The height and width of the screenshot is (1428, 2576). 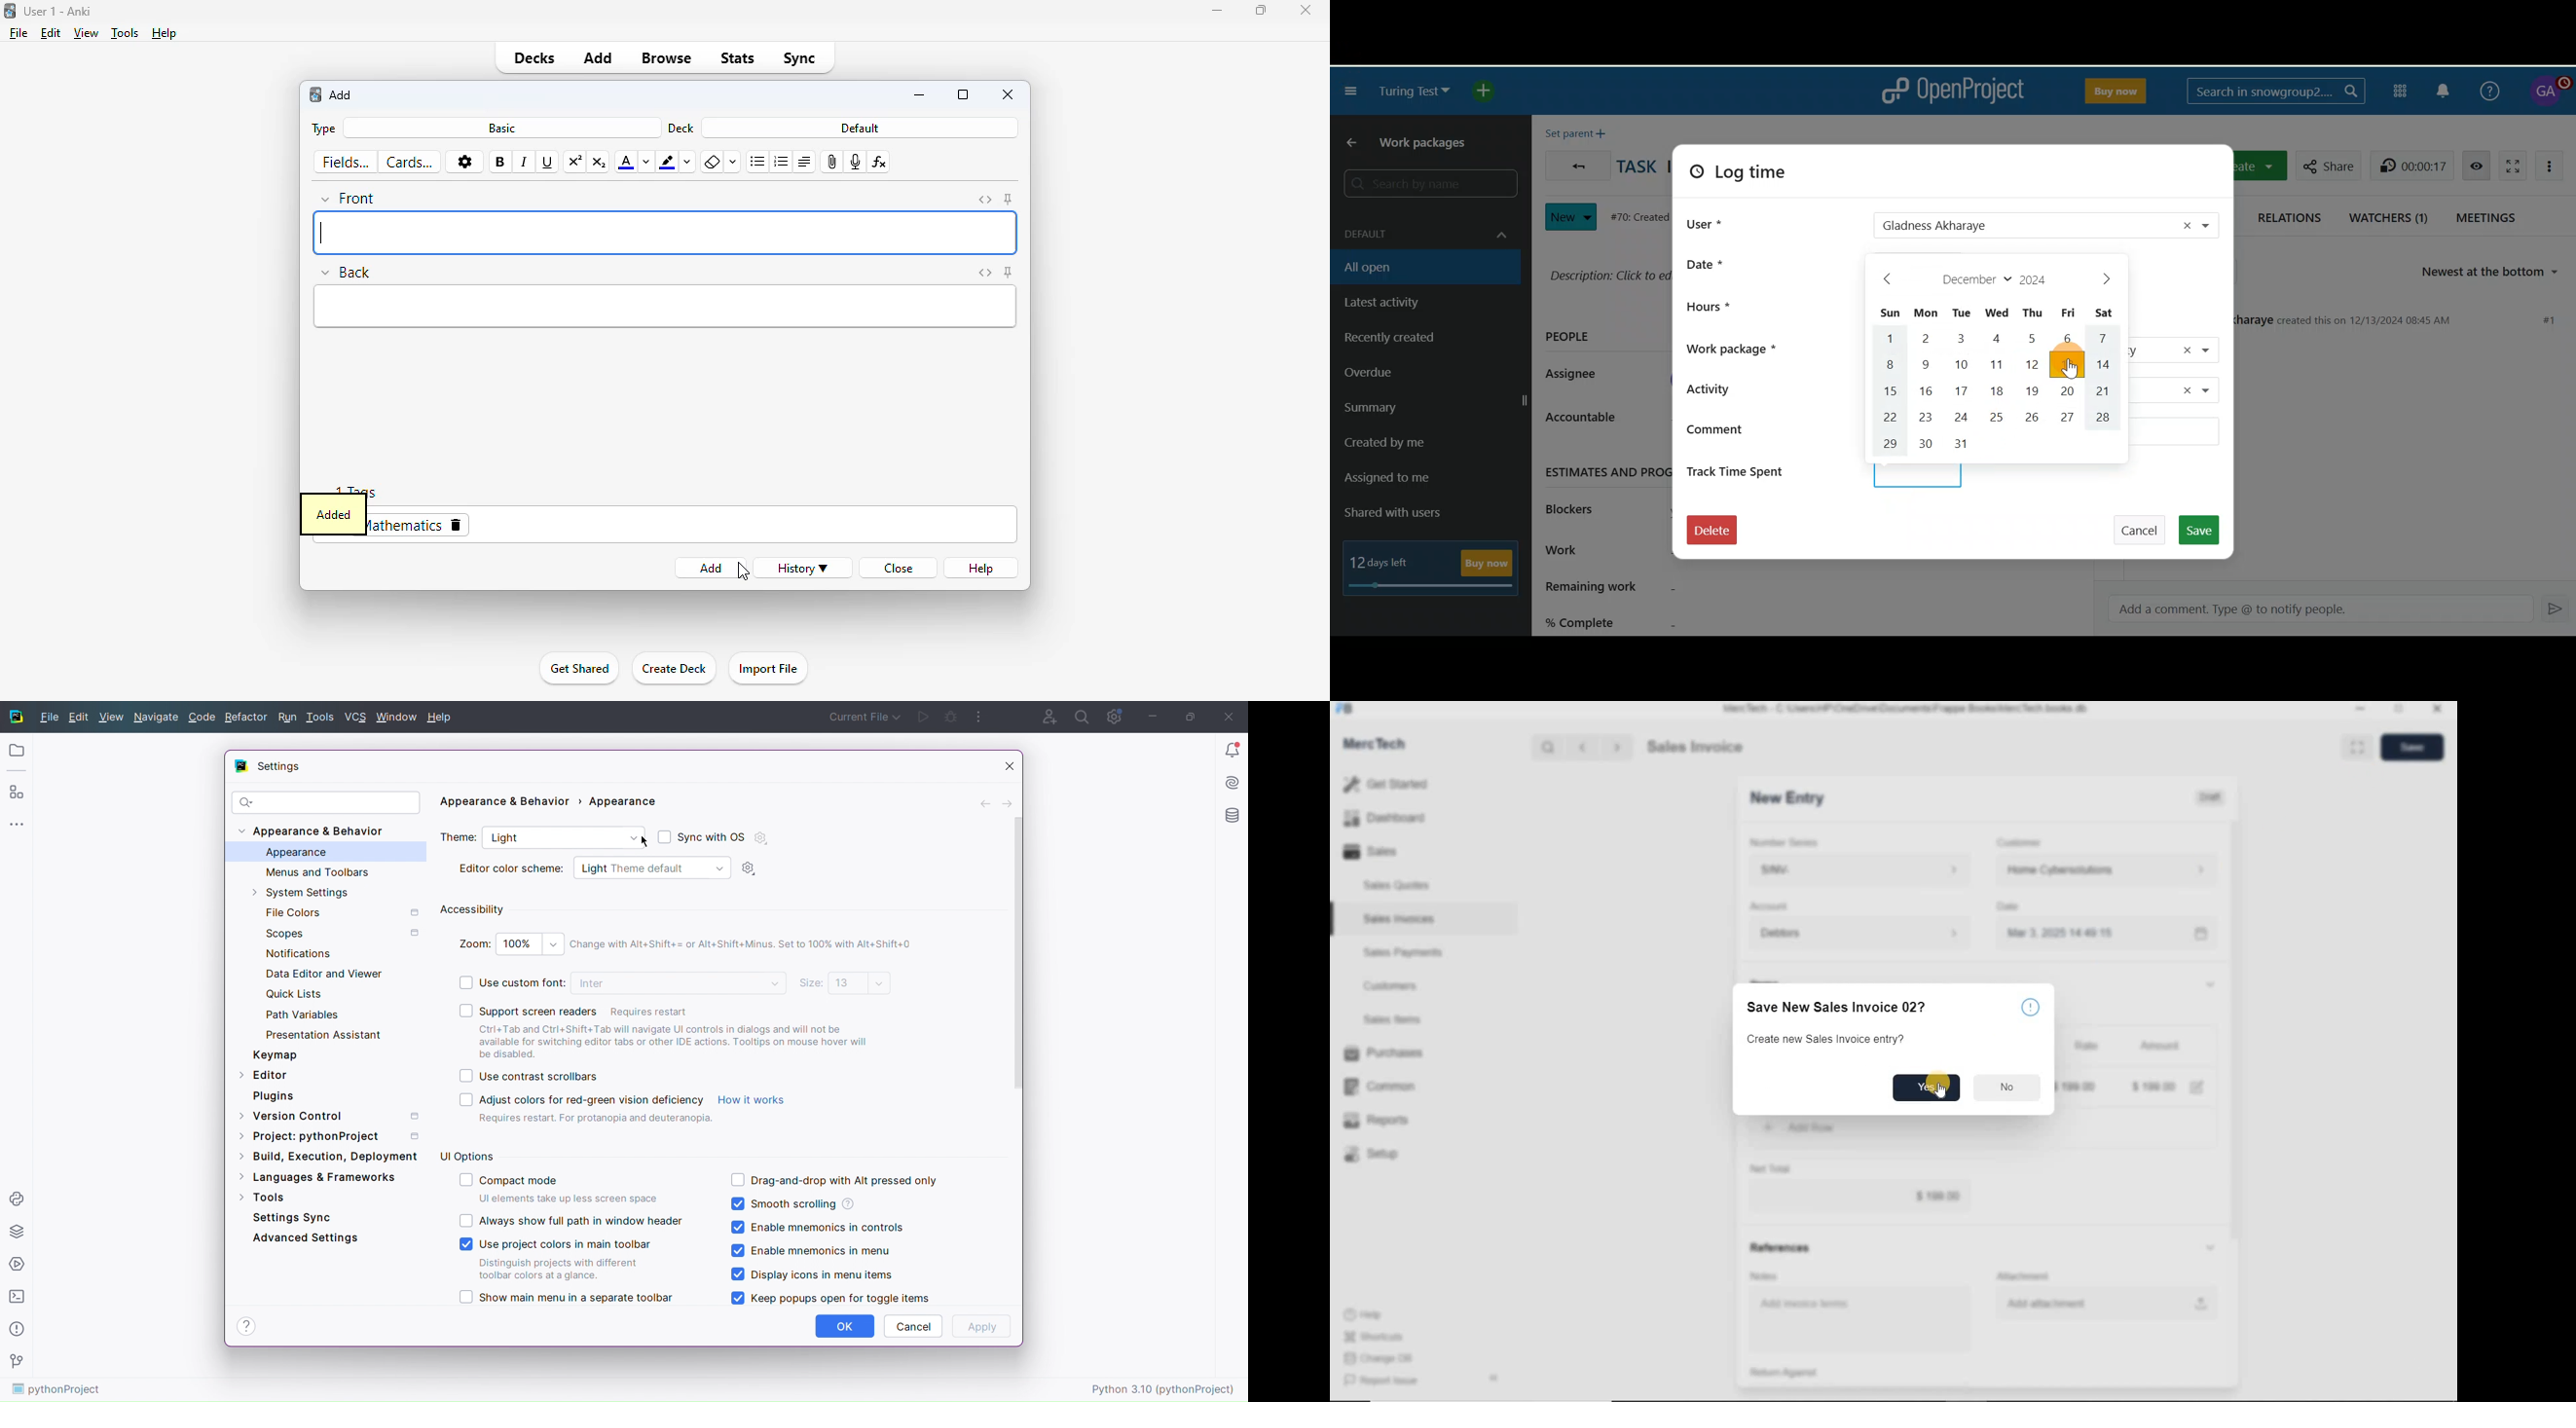 I want to click on PEOPLE, so click(x=1569, y=339).